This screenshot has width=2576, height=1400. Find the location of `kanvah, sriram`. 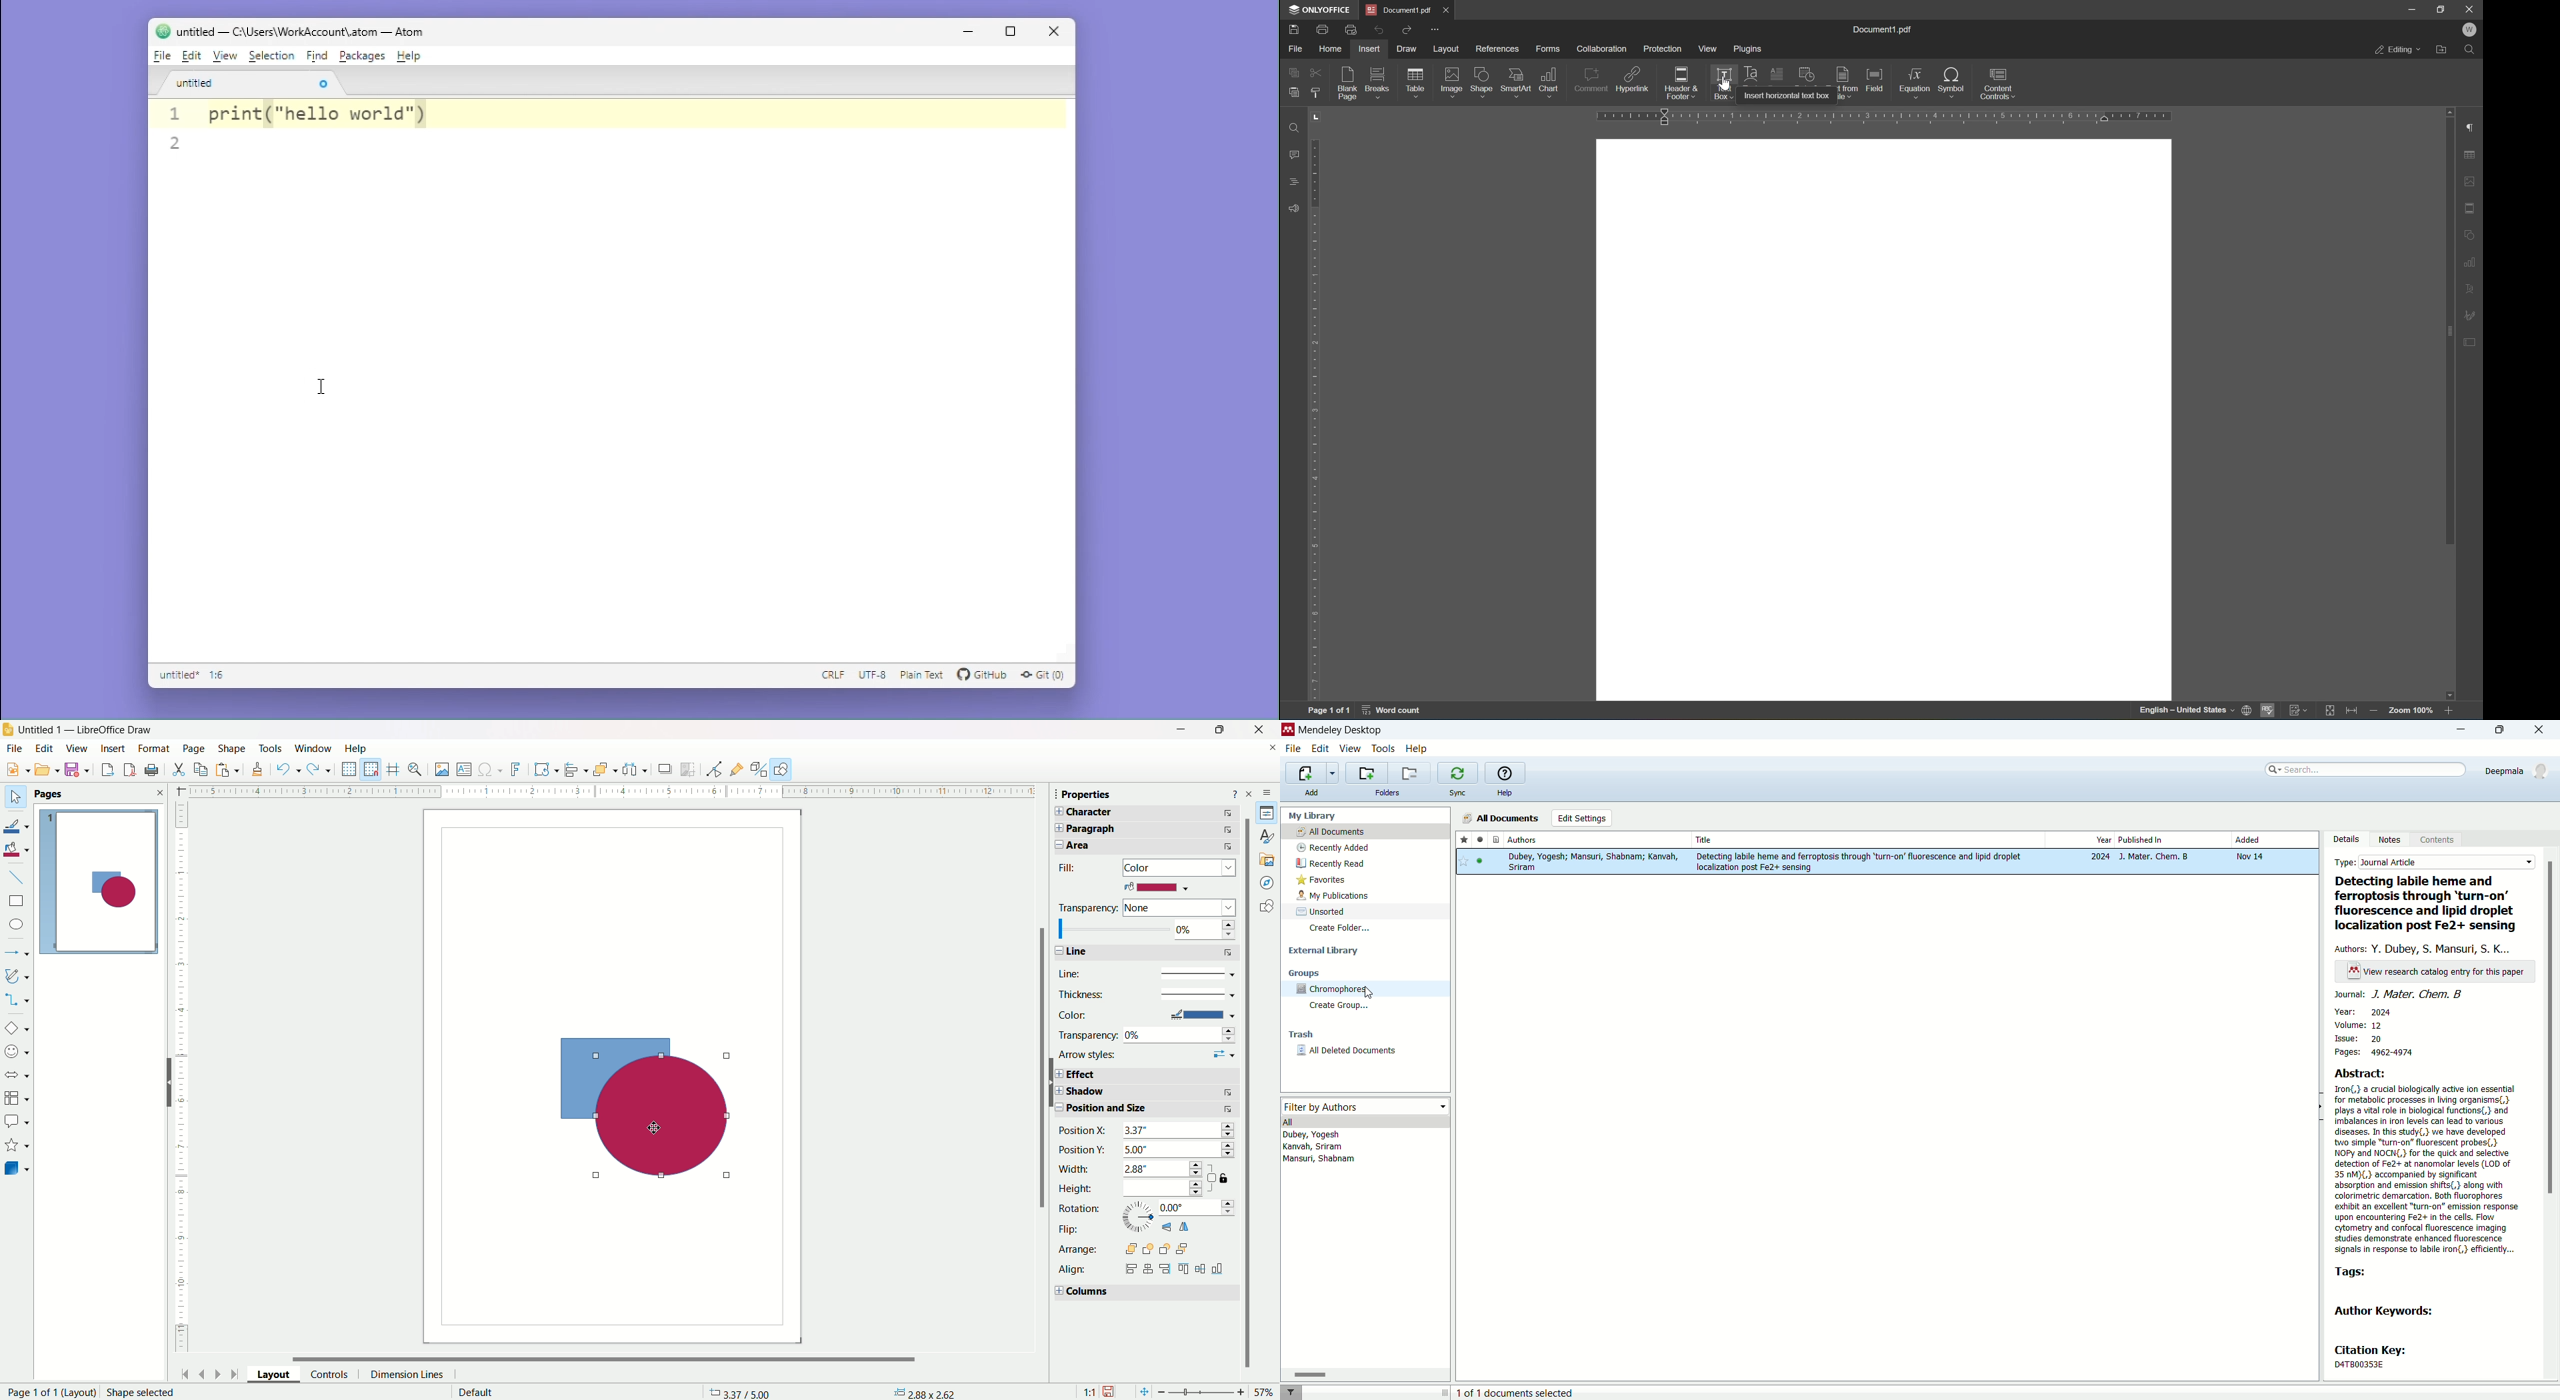

kanvah, sriram is located at coordinates (1313, 1147).